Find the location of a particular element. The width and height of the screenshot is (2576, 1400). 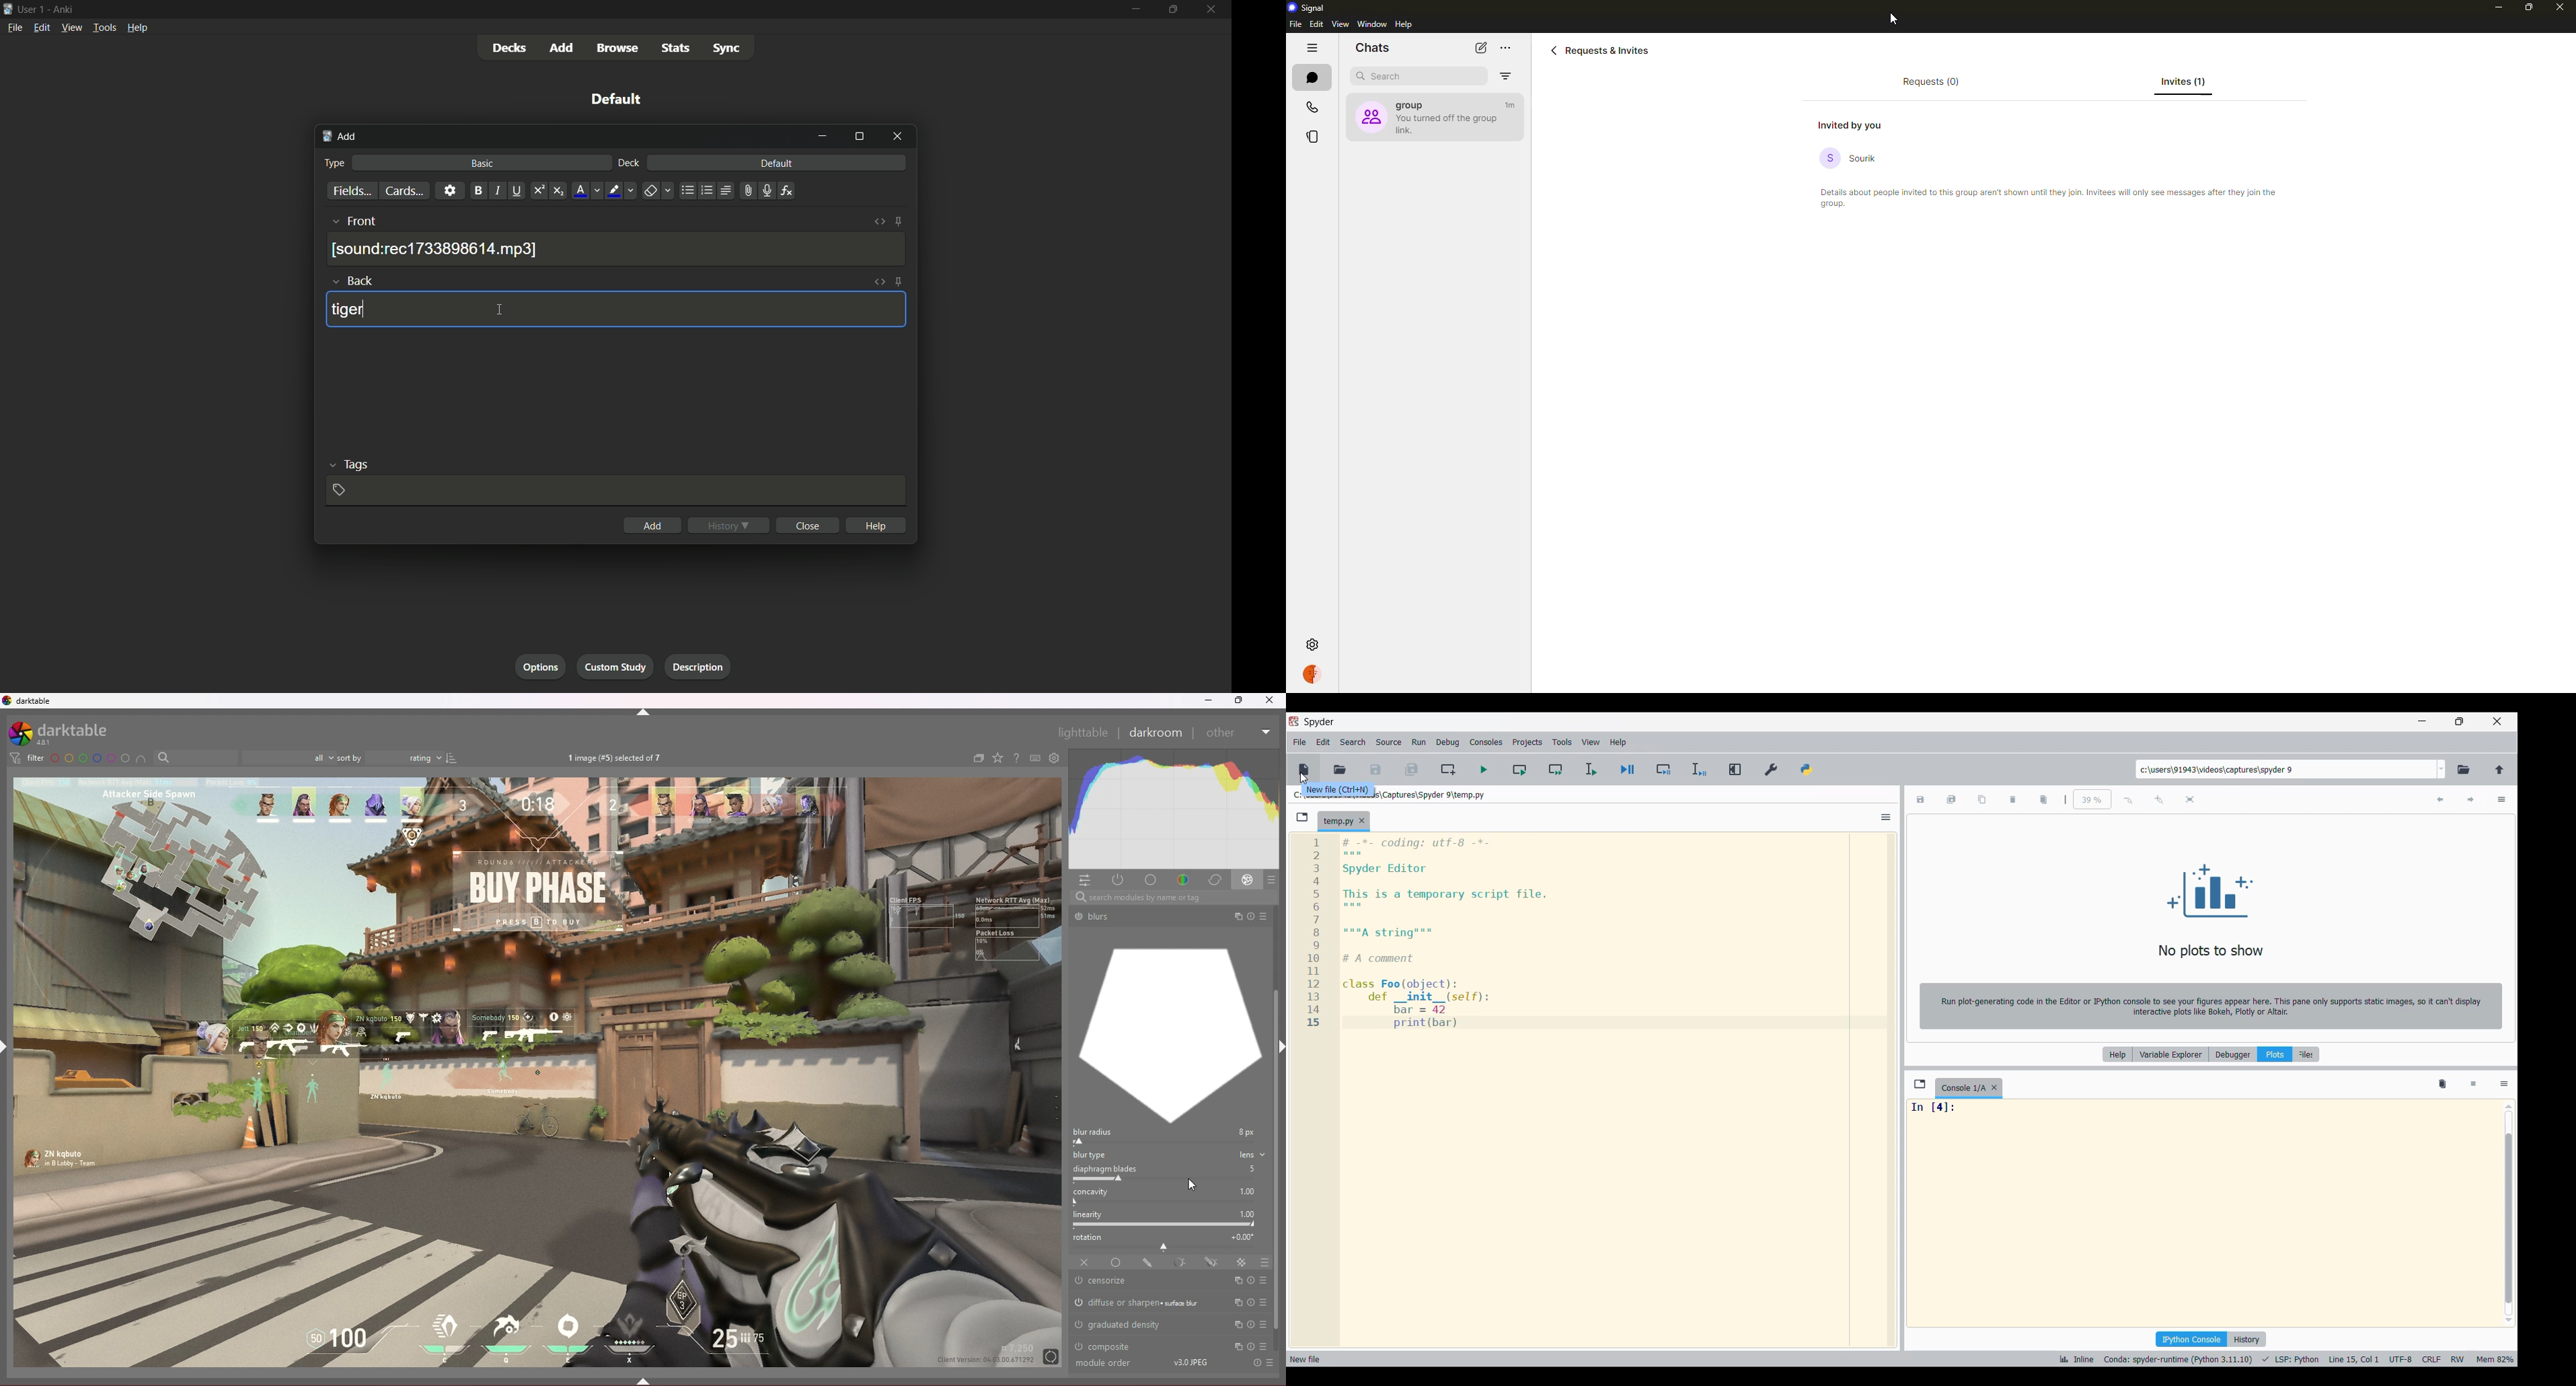

filter by images rating is located at coordinates (289, 757).